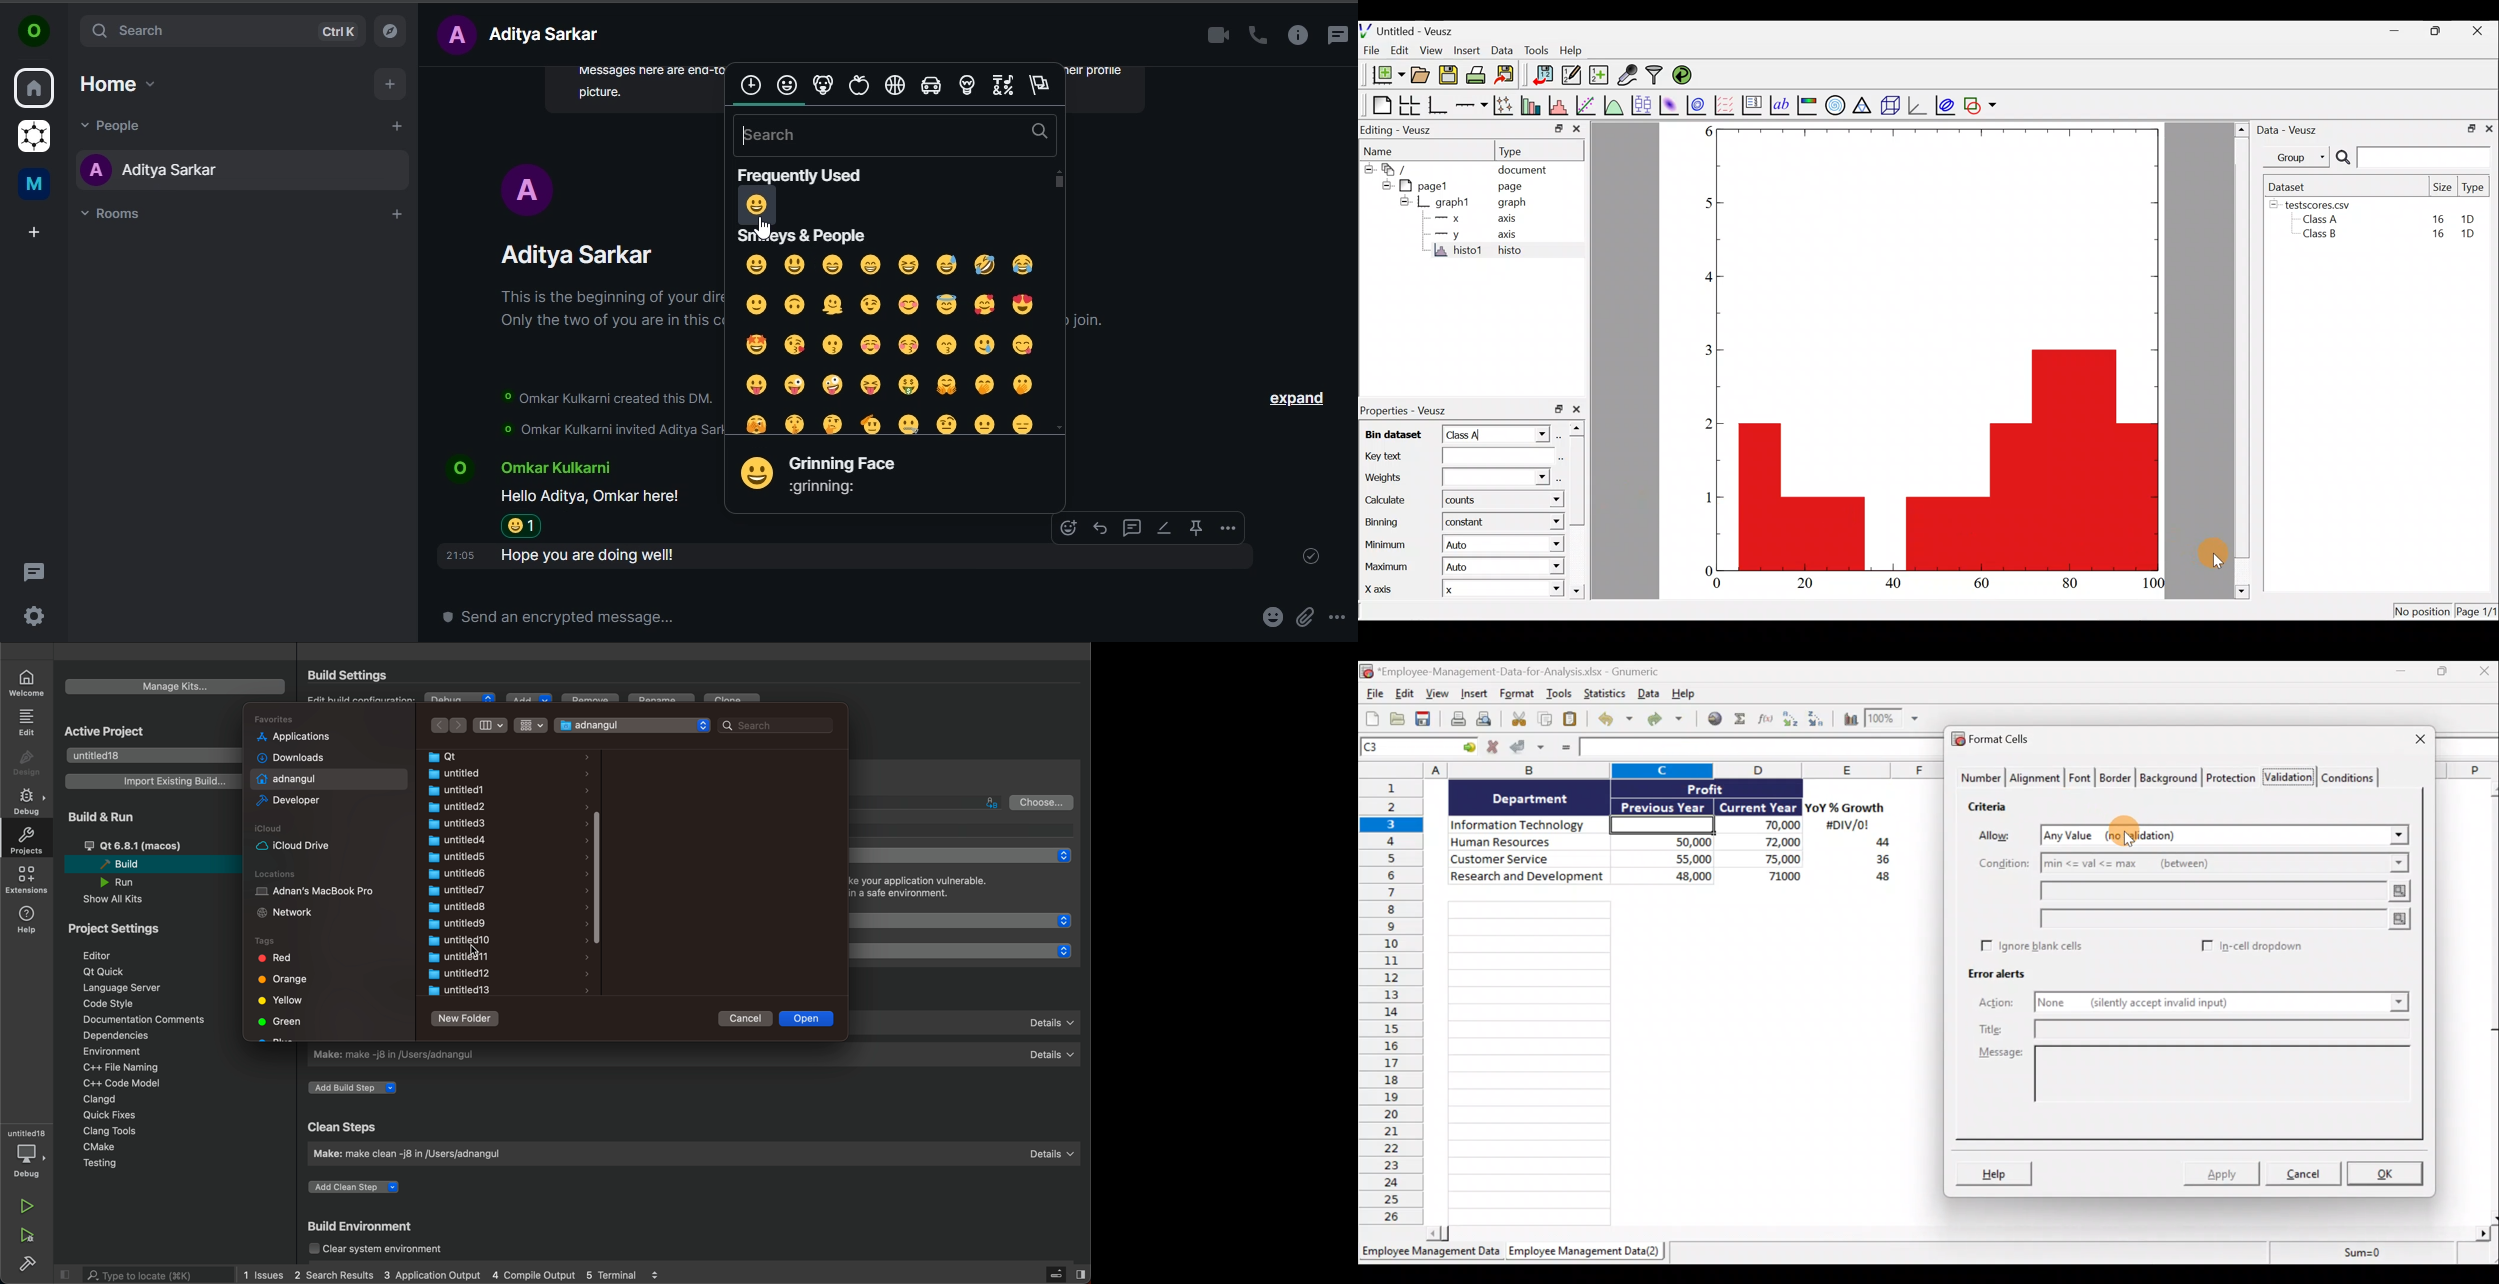 The width and height of the screenshot is (2520, 1288). I want to click on Sort ascending, so click(1790, 719).